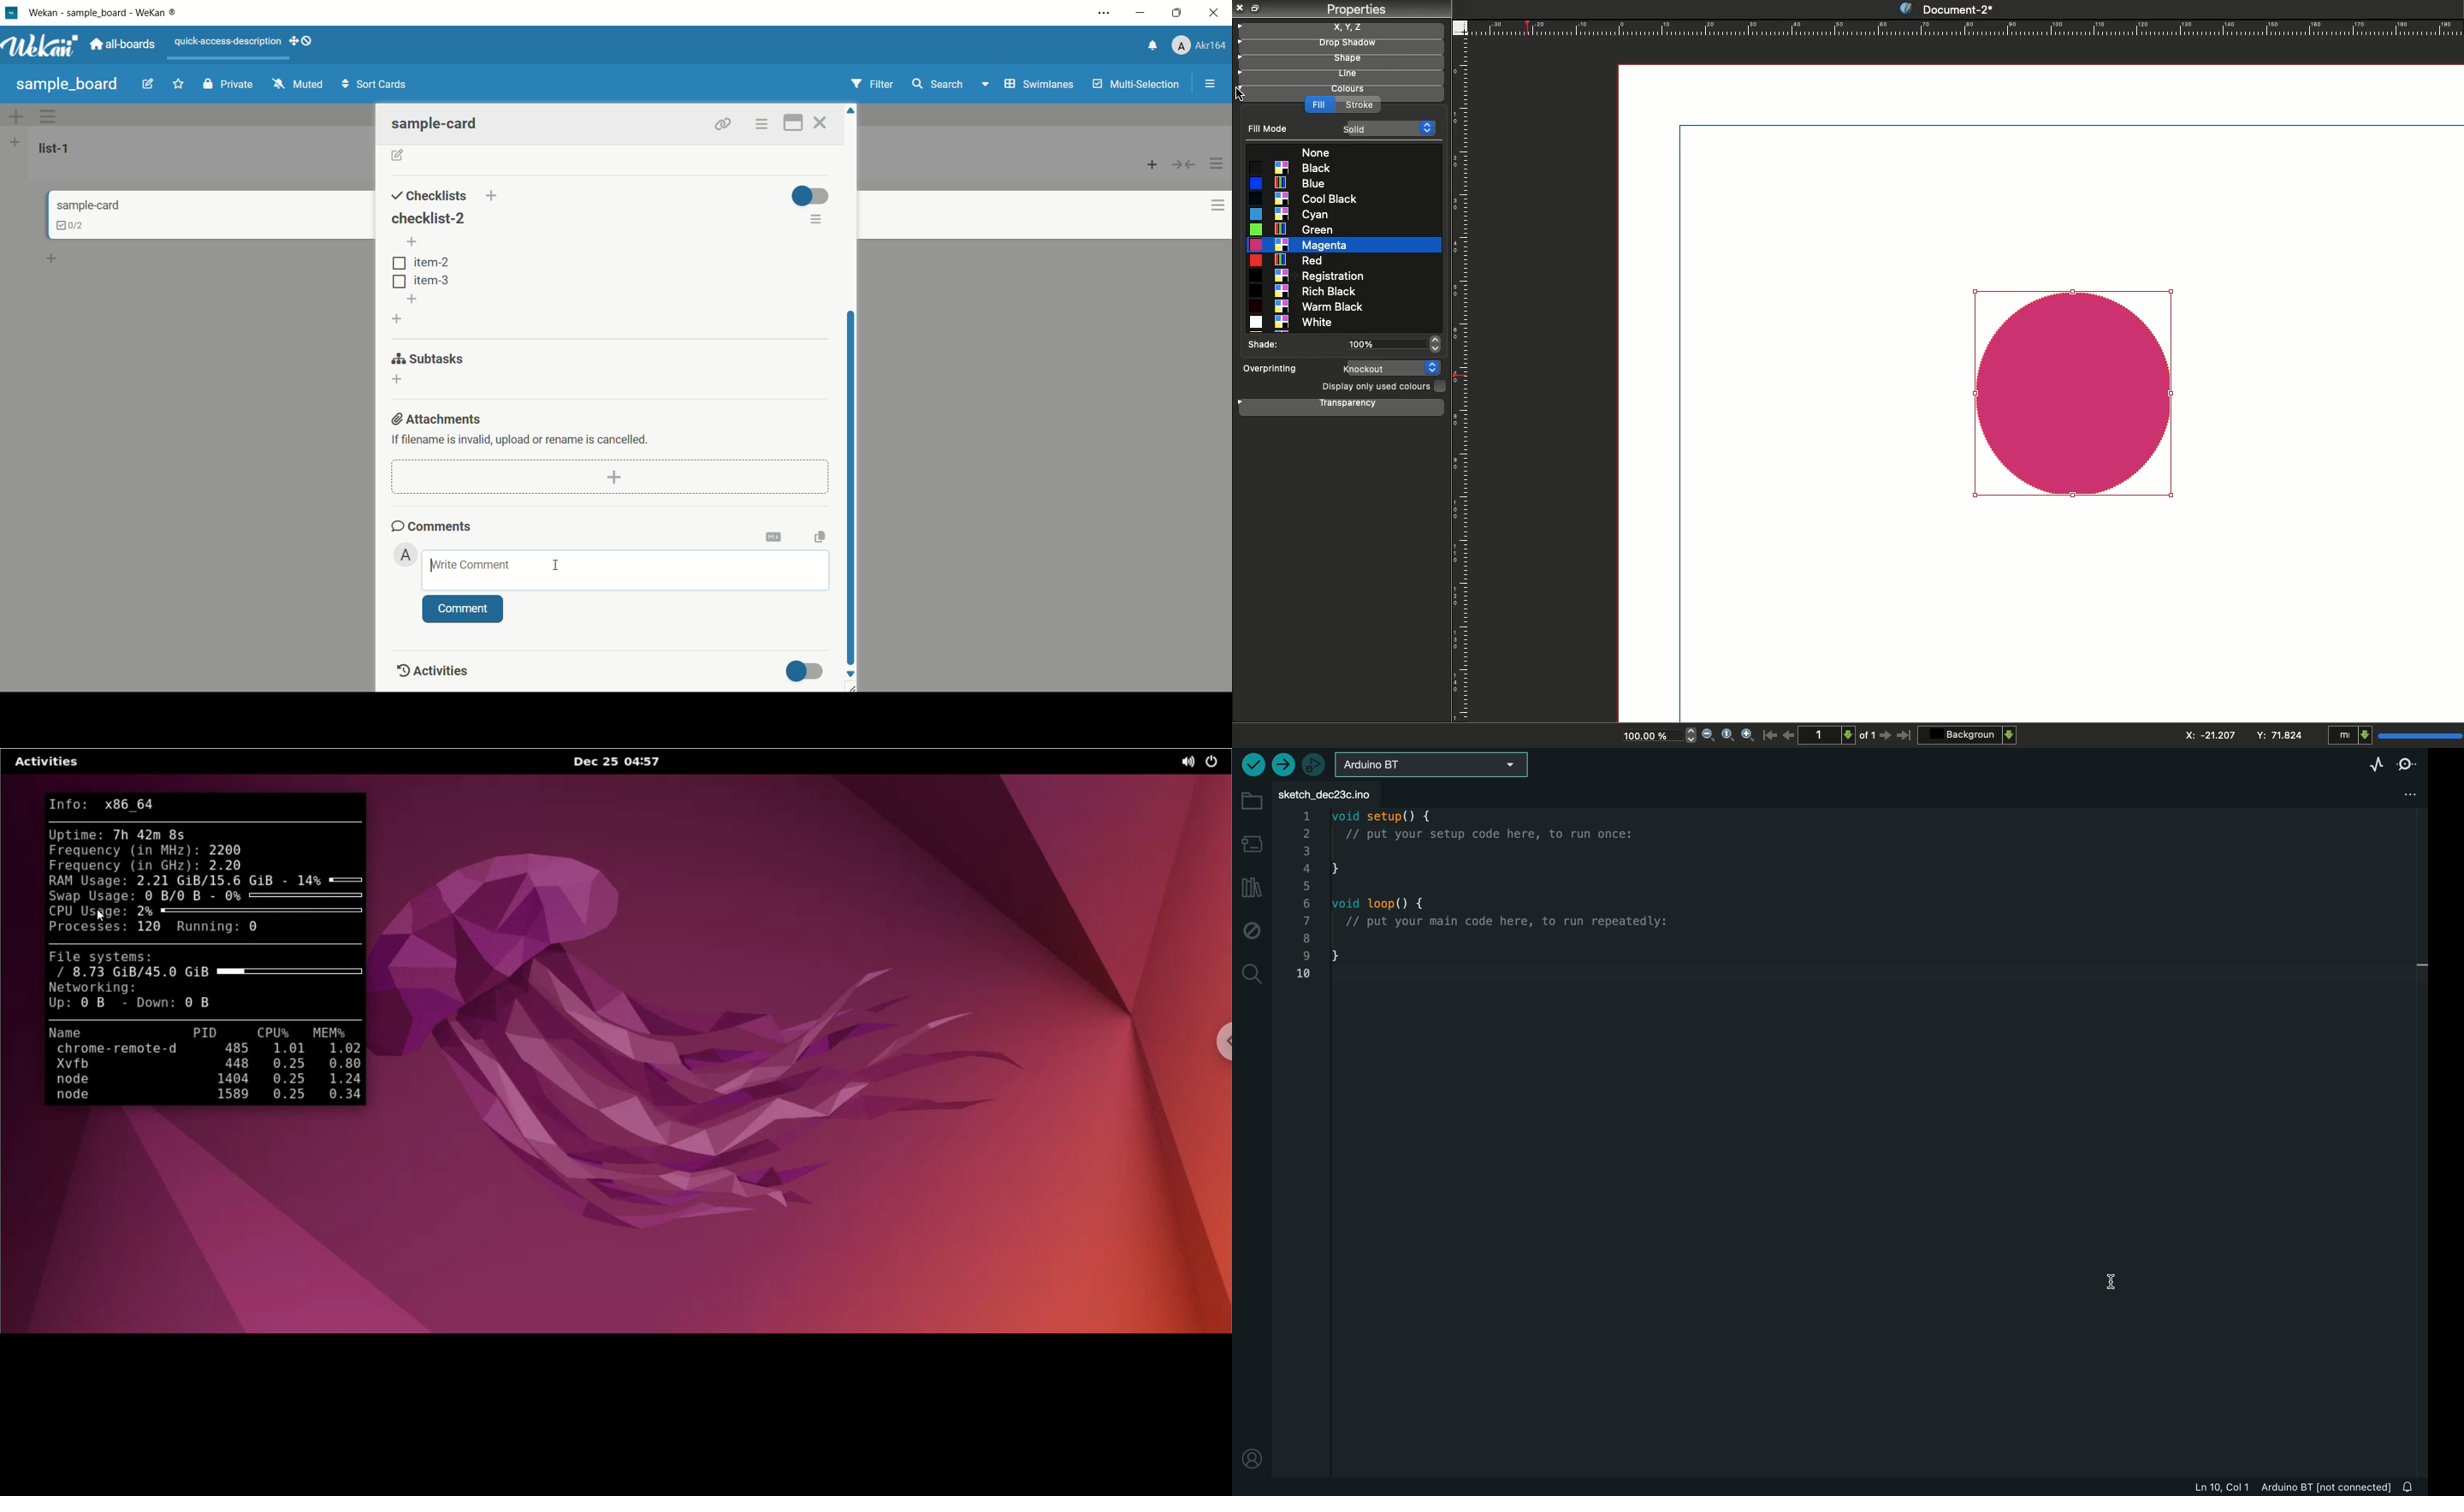 The width and height of the screenshot is (2464, 1512). I want to click on add attachment, so click(615, 476).